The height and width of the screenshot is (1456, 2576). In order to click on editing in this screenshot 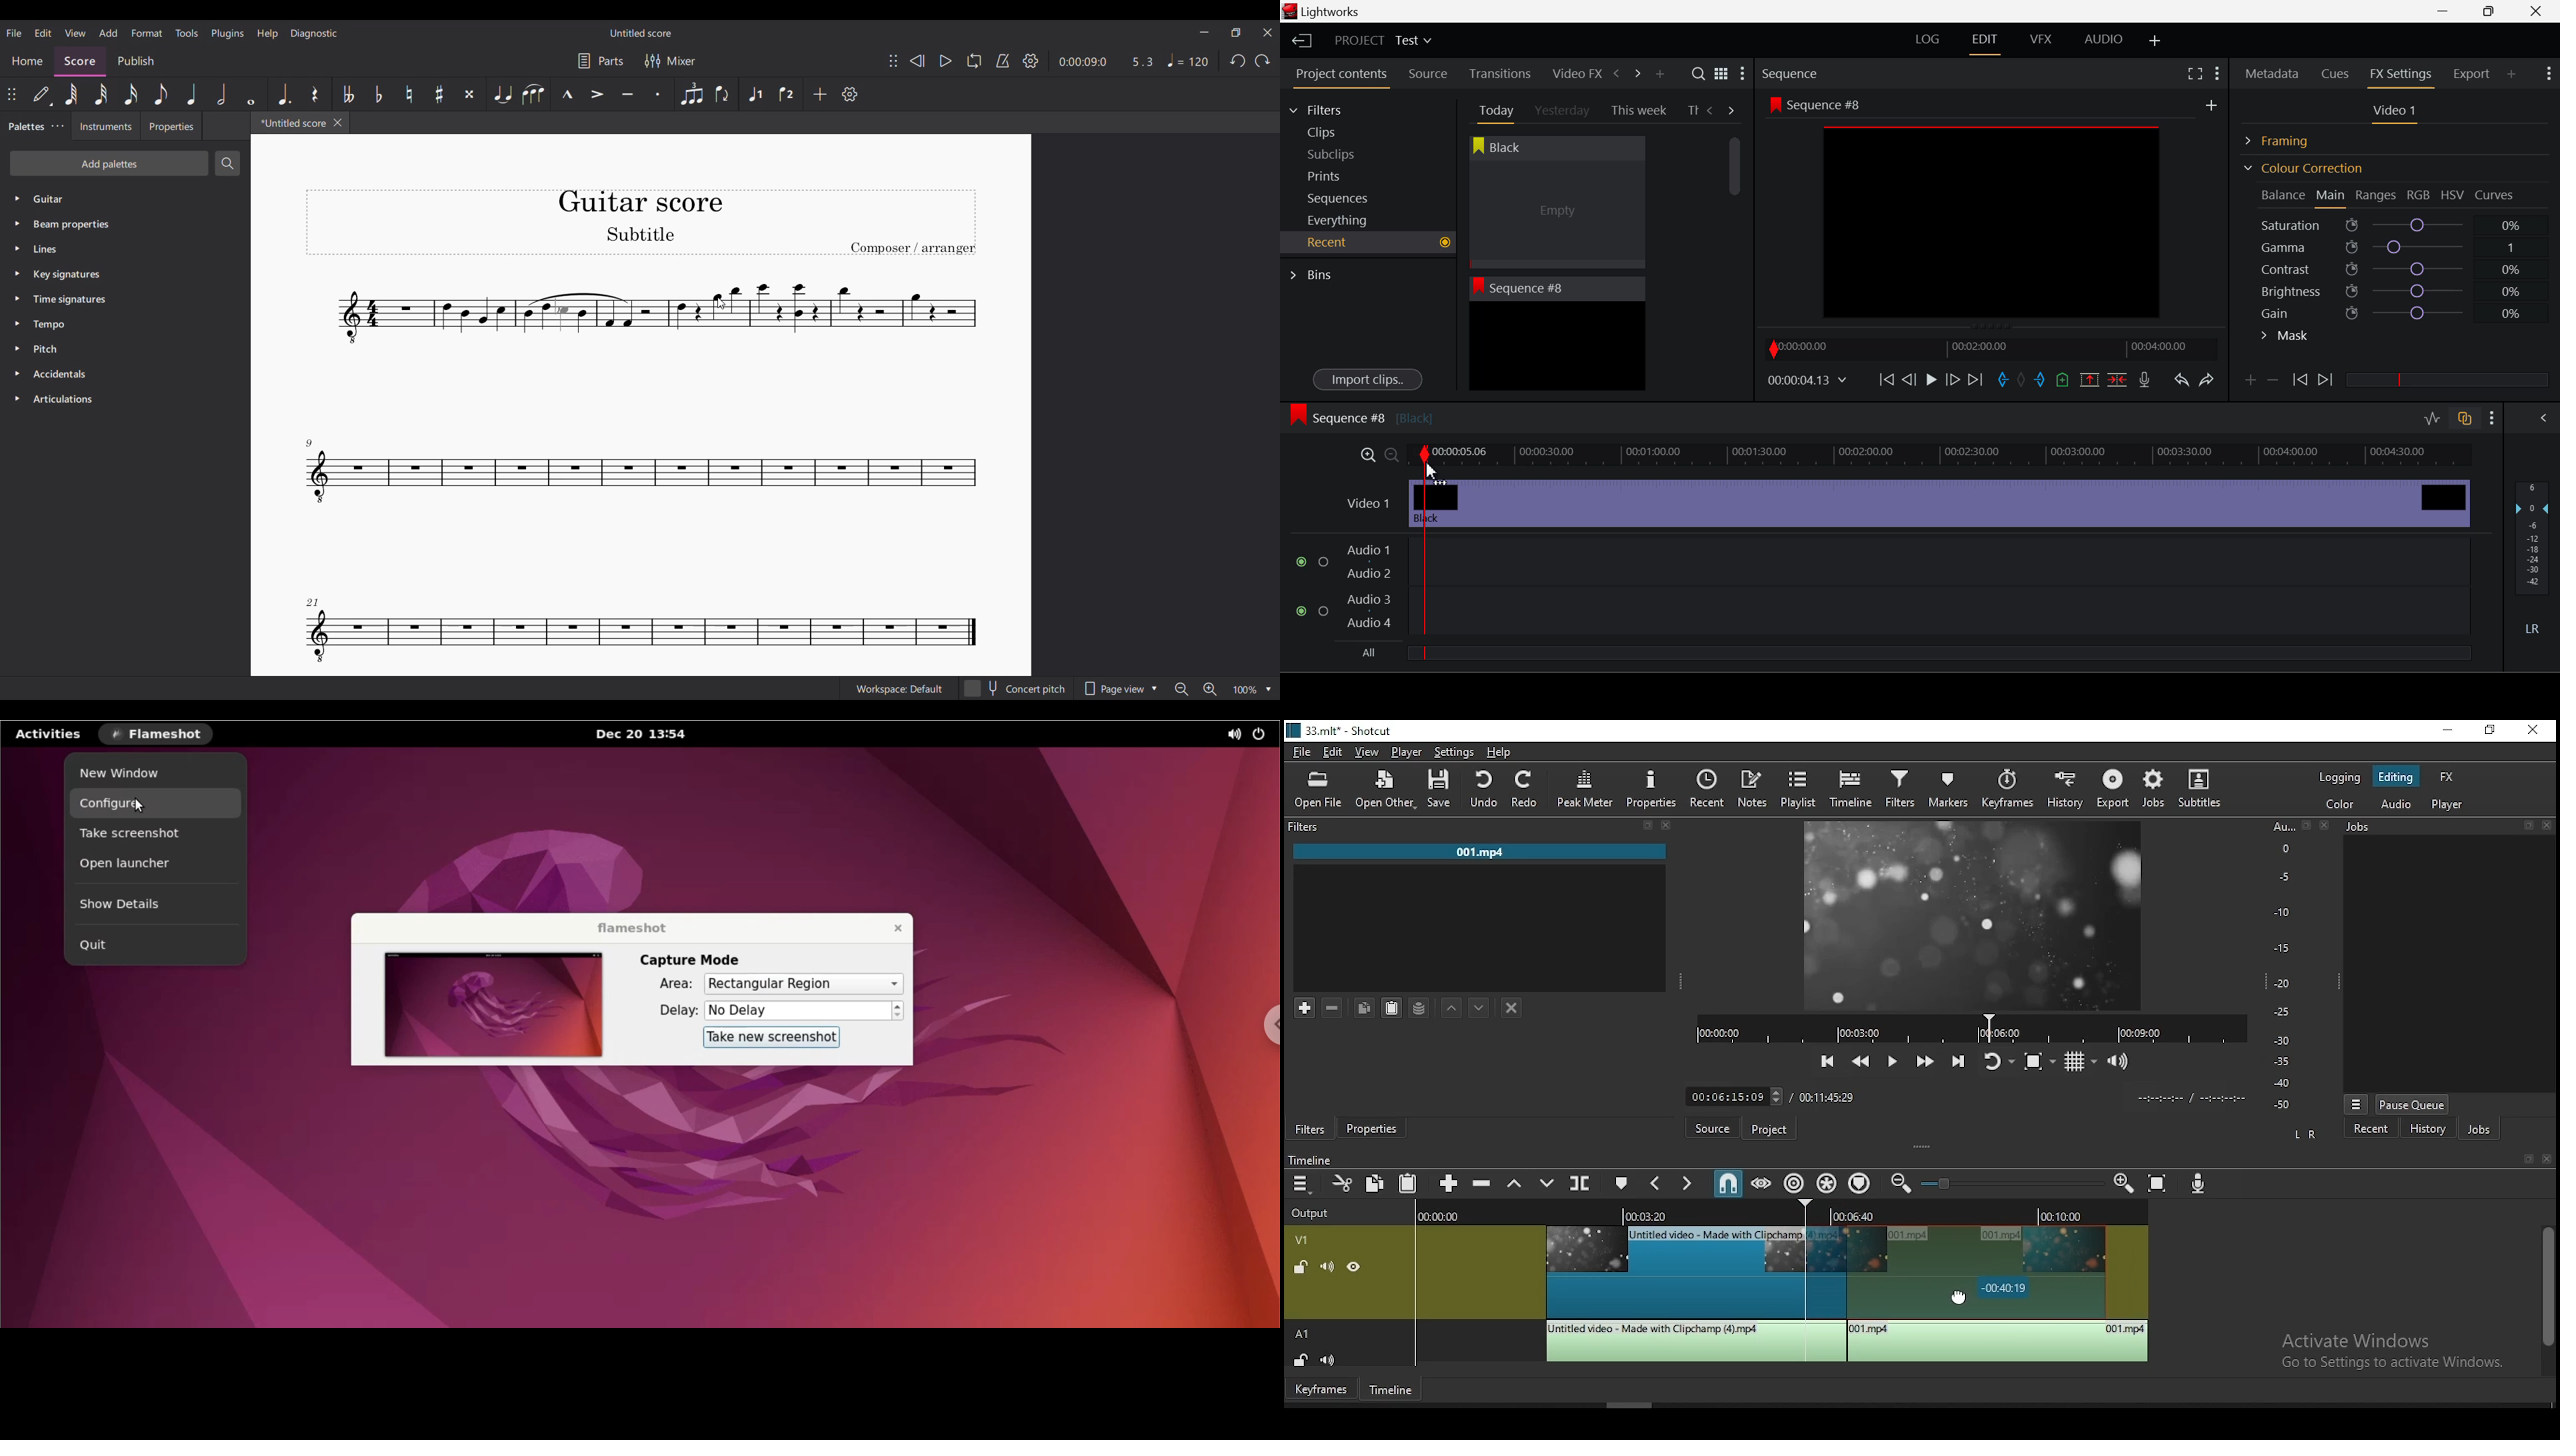, I will do `click(2402, 777)`.